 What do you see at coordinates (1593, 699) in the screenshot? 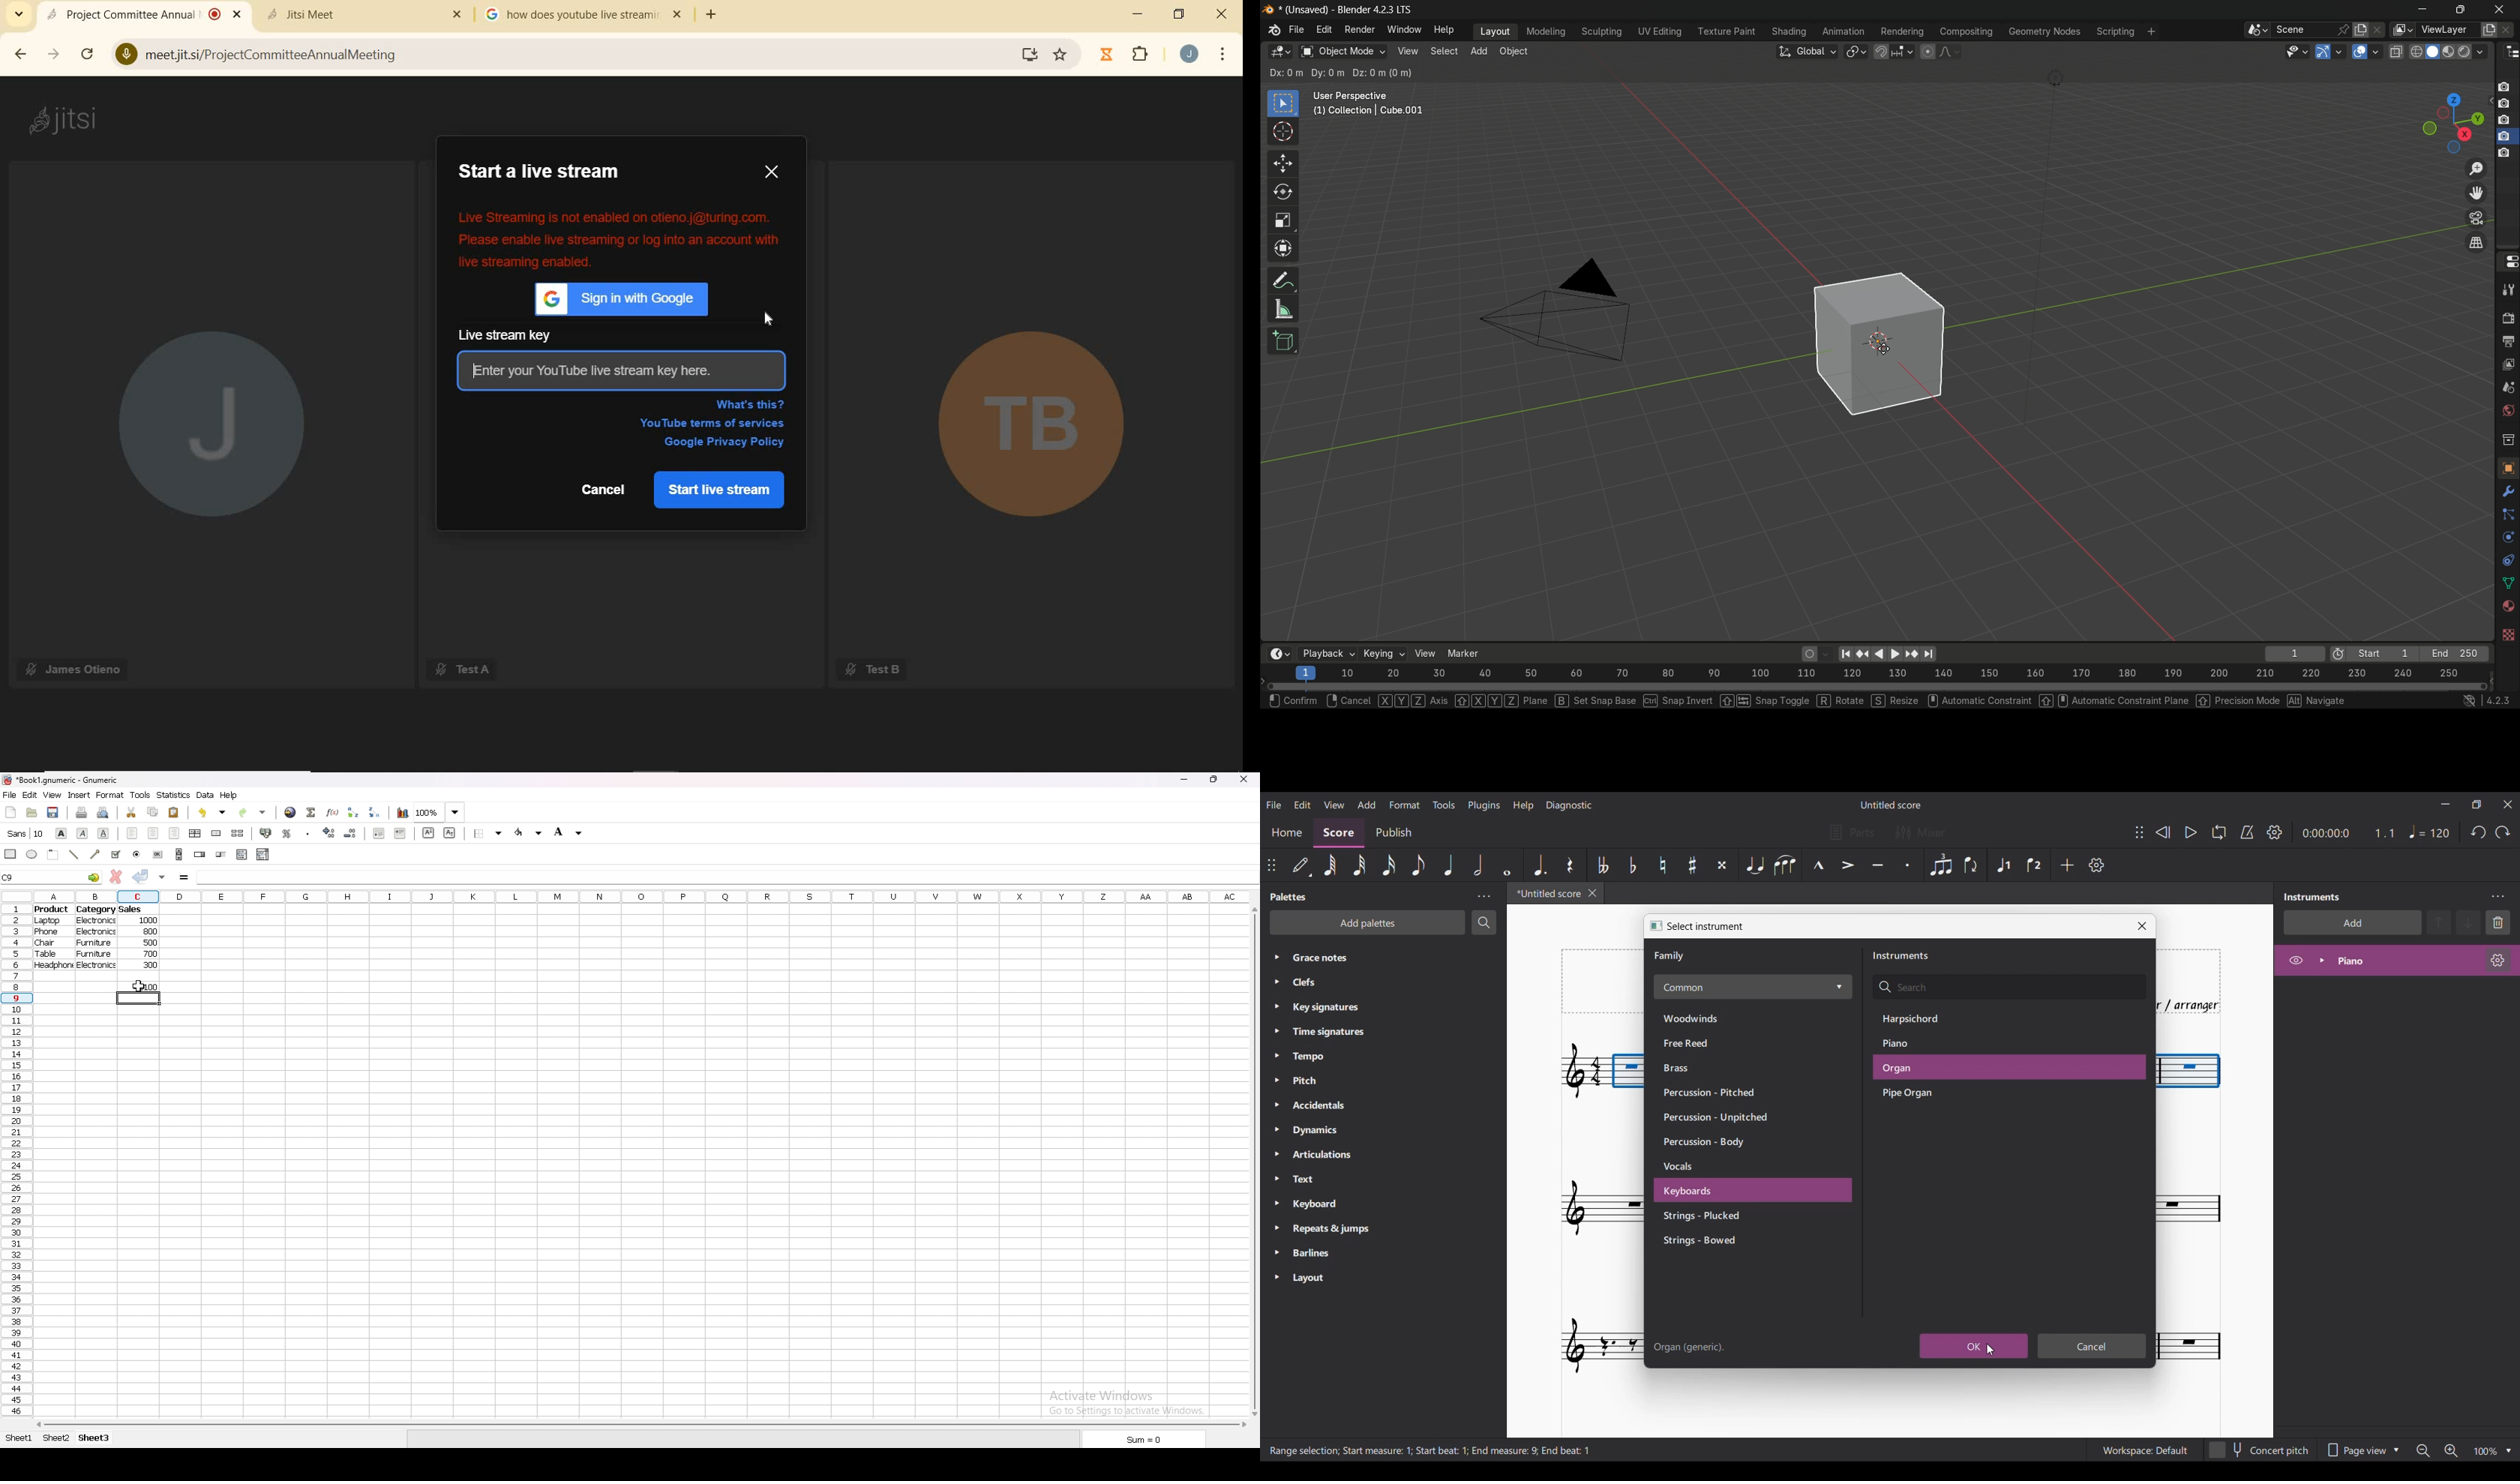
I see `B Ser Snap Ease` at bounding box center [1593, 699].